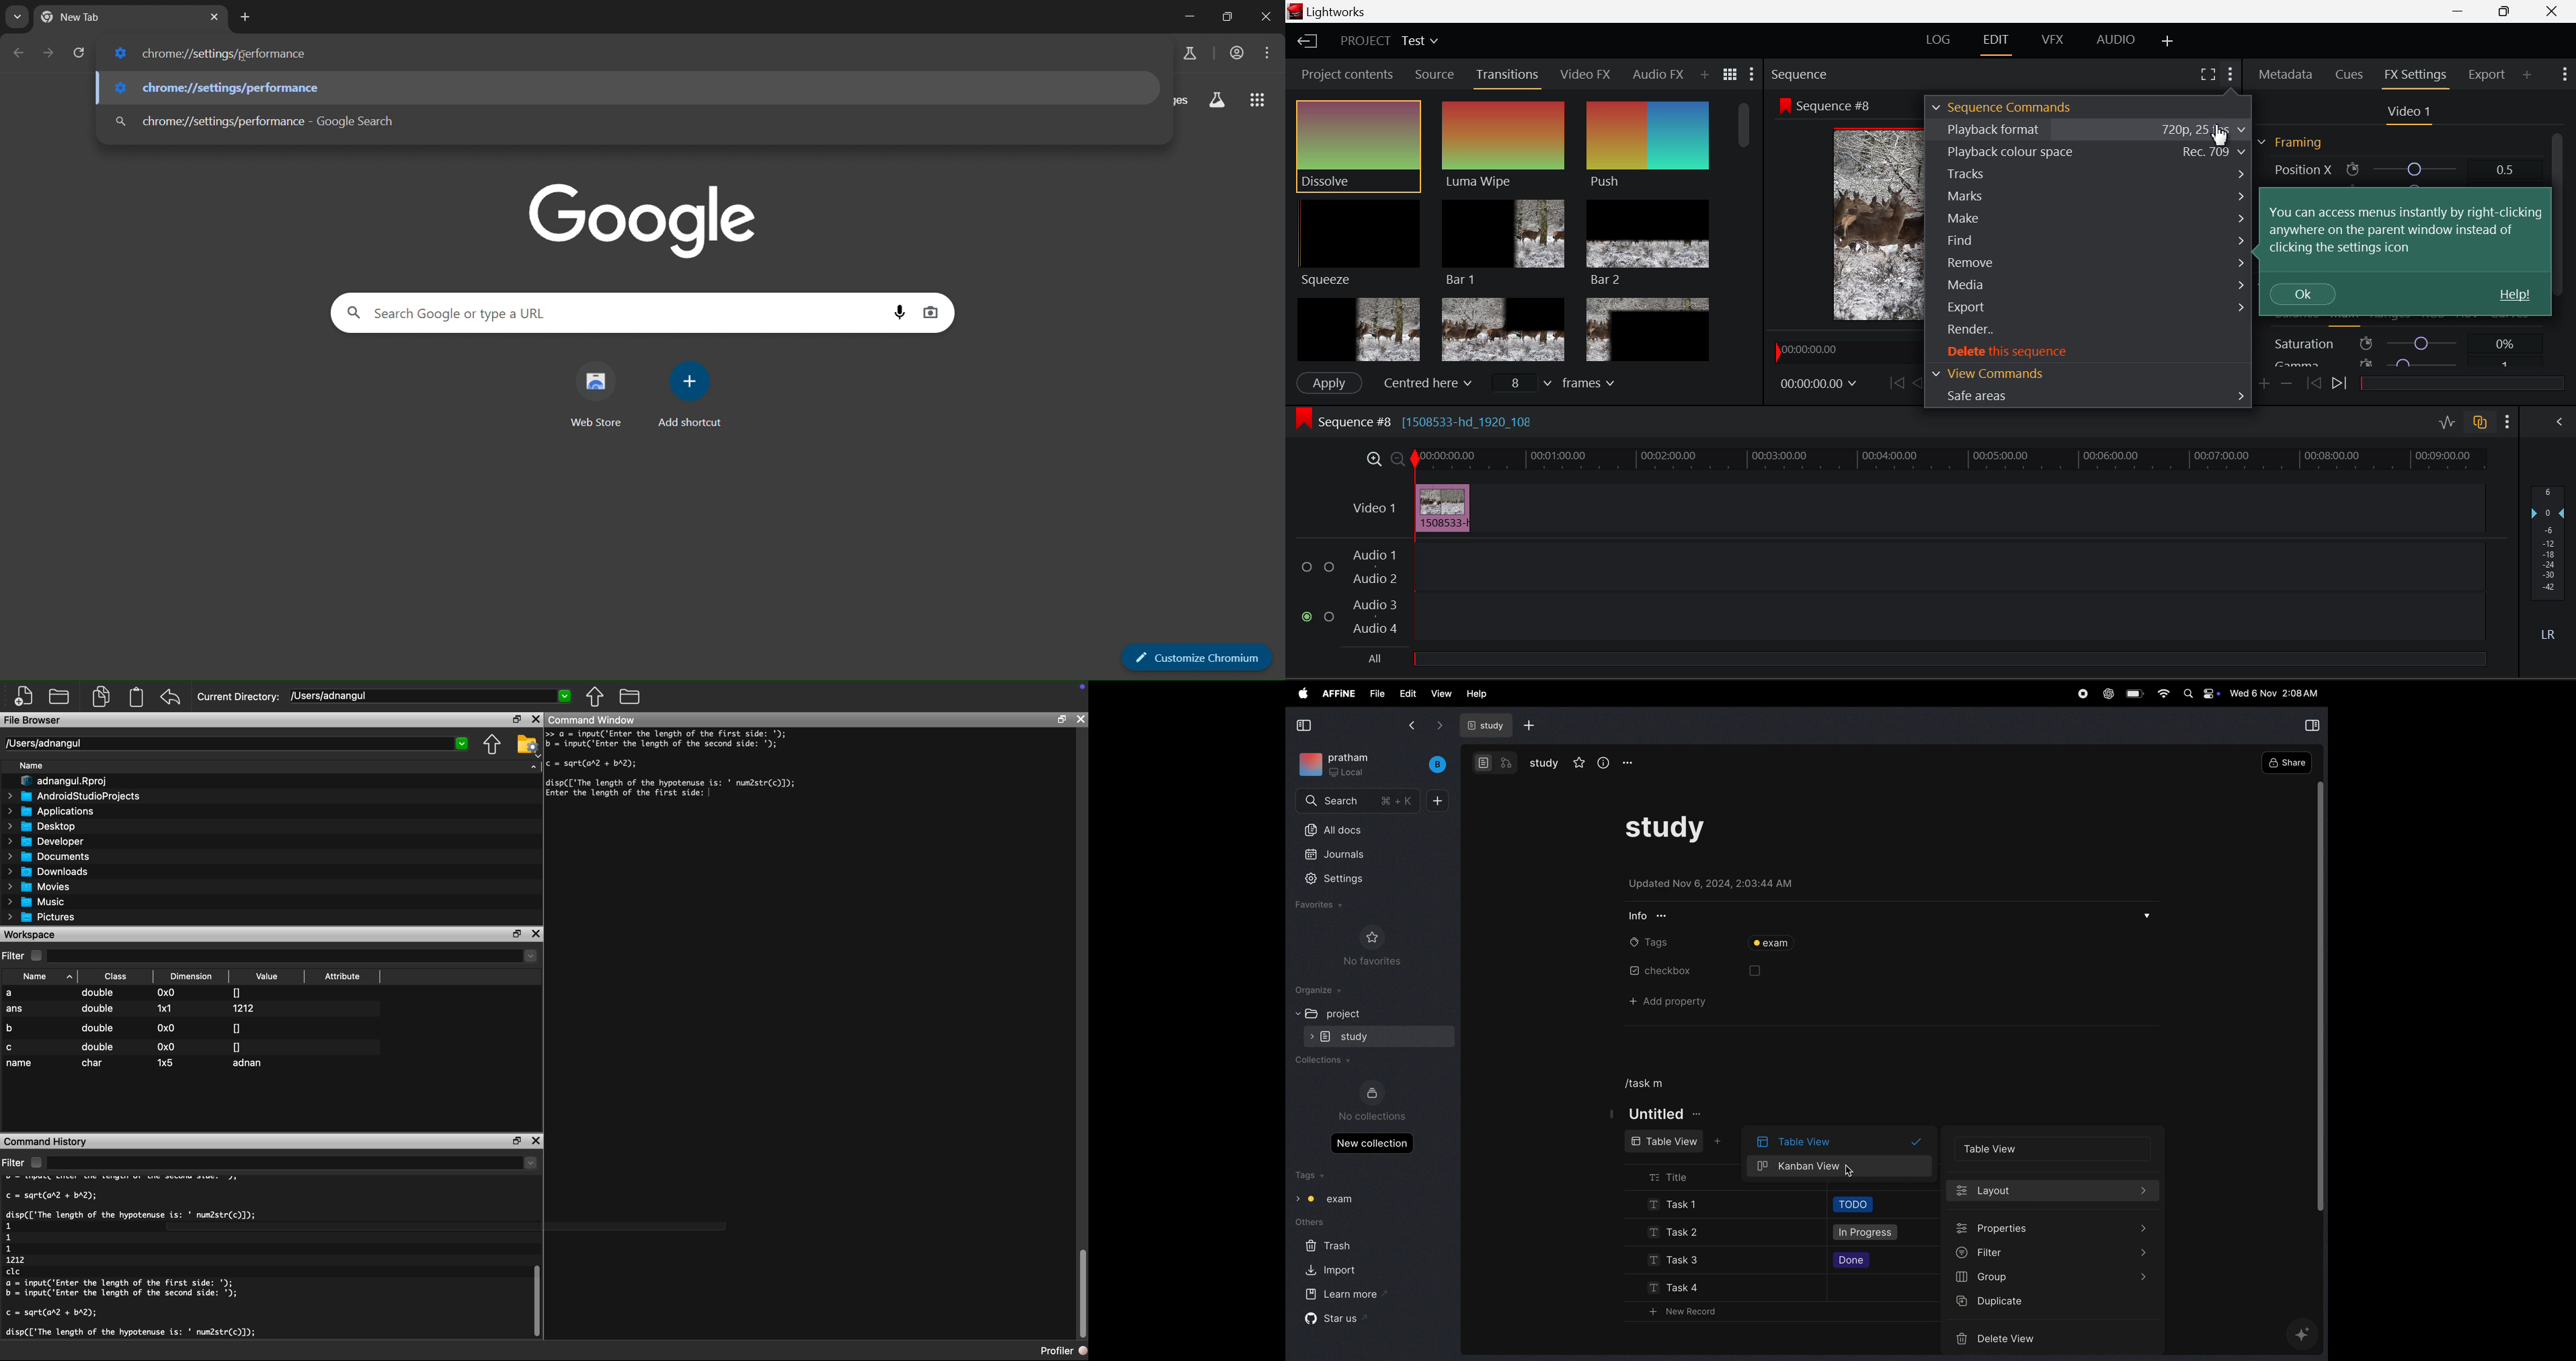  Describe the element at coordinates (1843, 350) in the screenshot. I see `Project Timeline Navigator` at that location.